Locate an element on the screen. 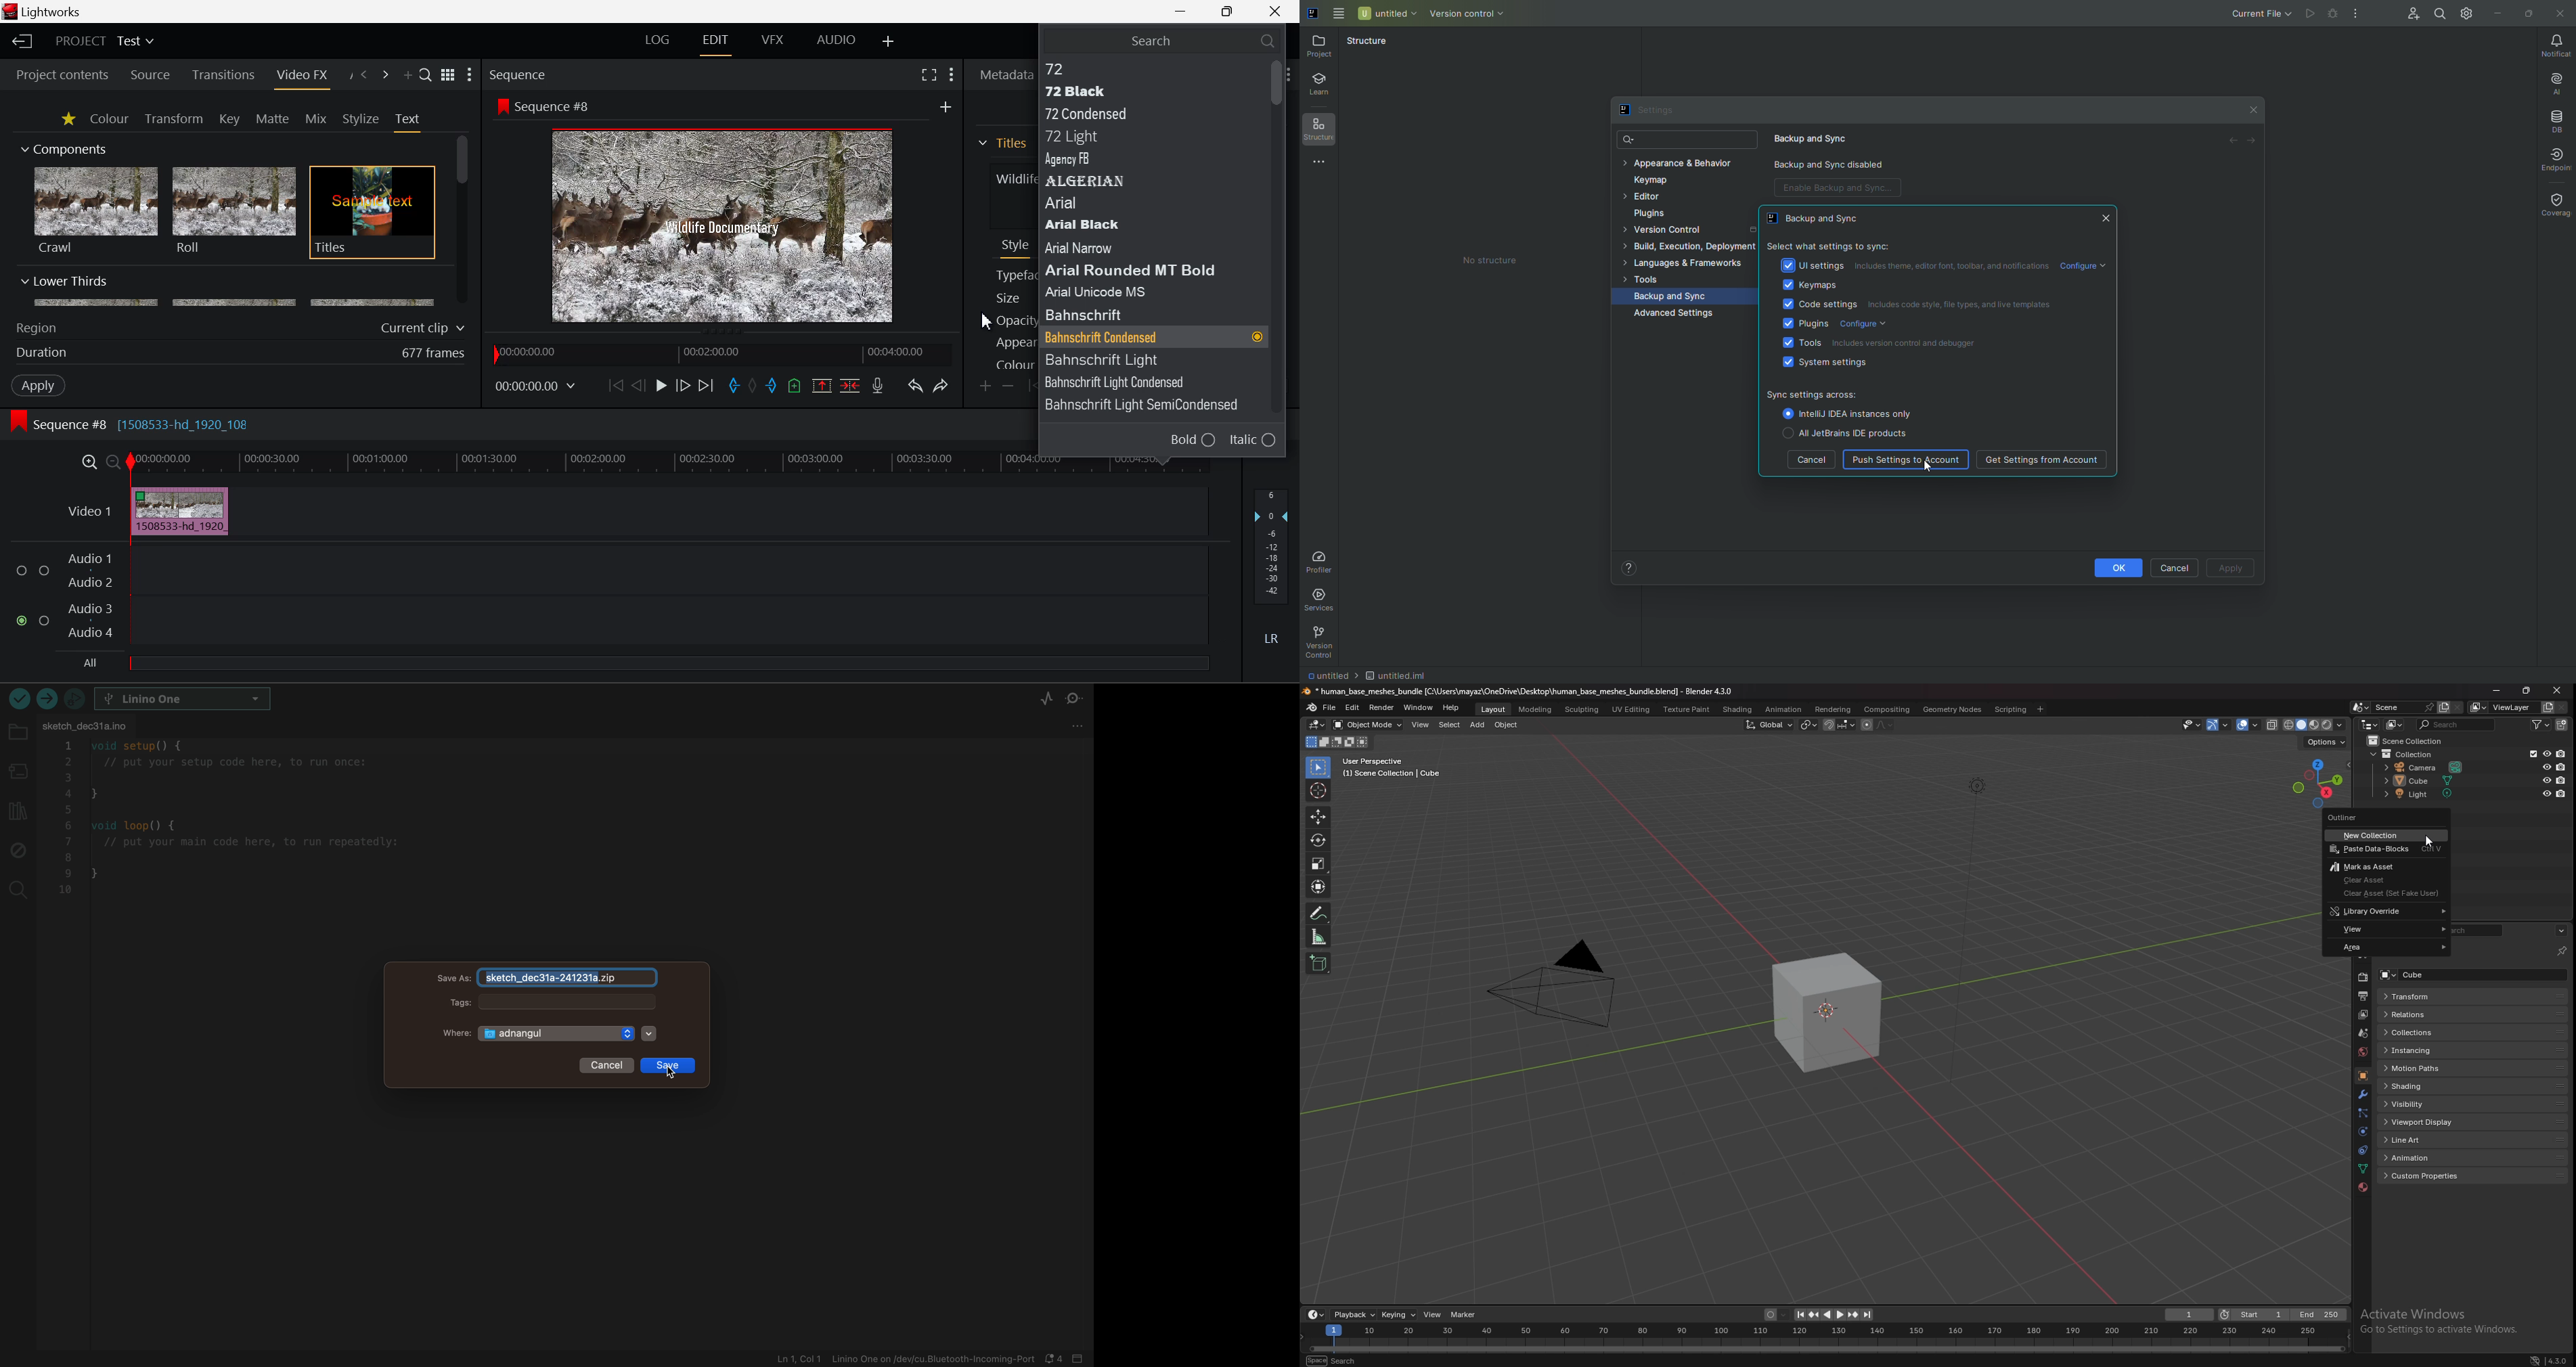 The width and height of the screenshot is (2576, 1372). annotation is located at coordinates (1319, 912).